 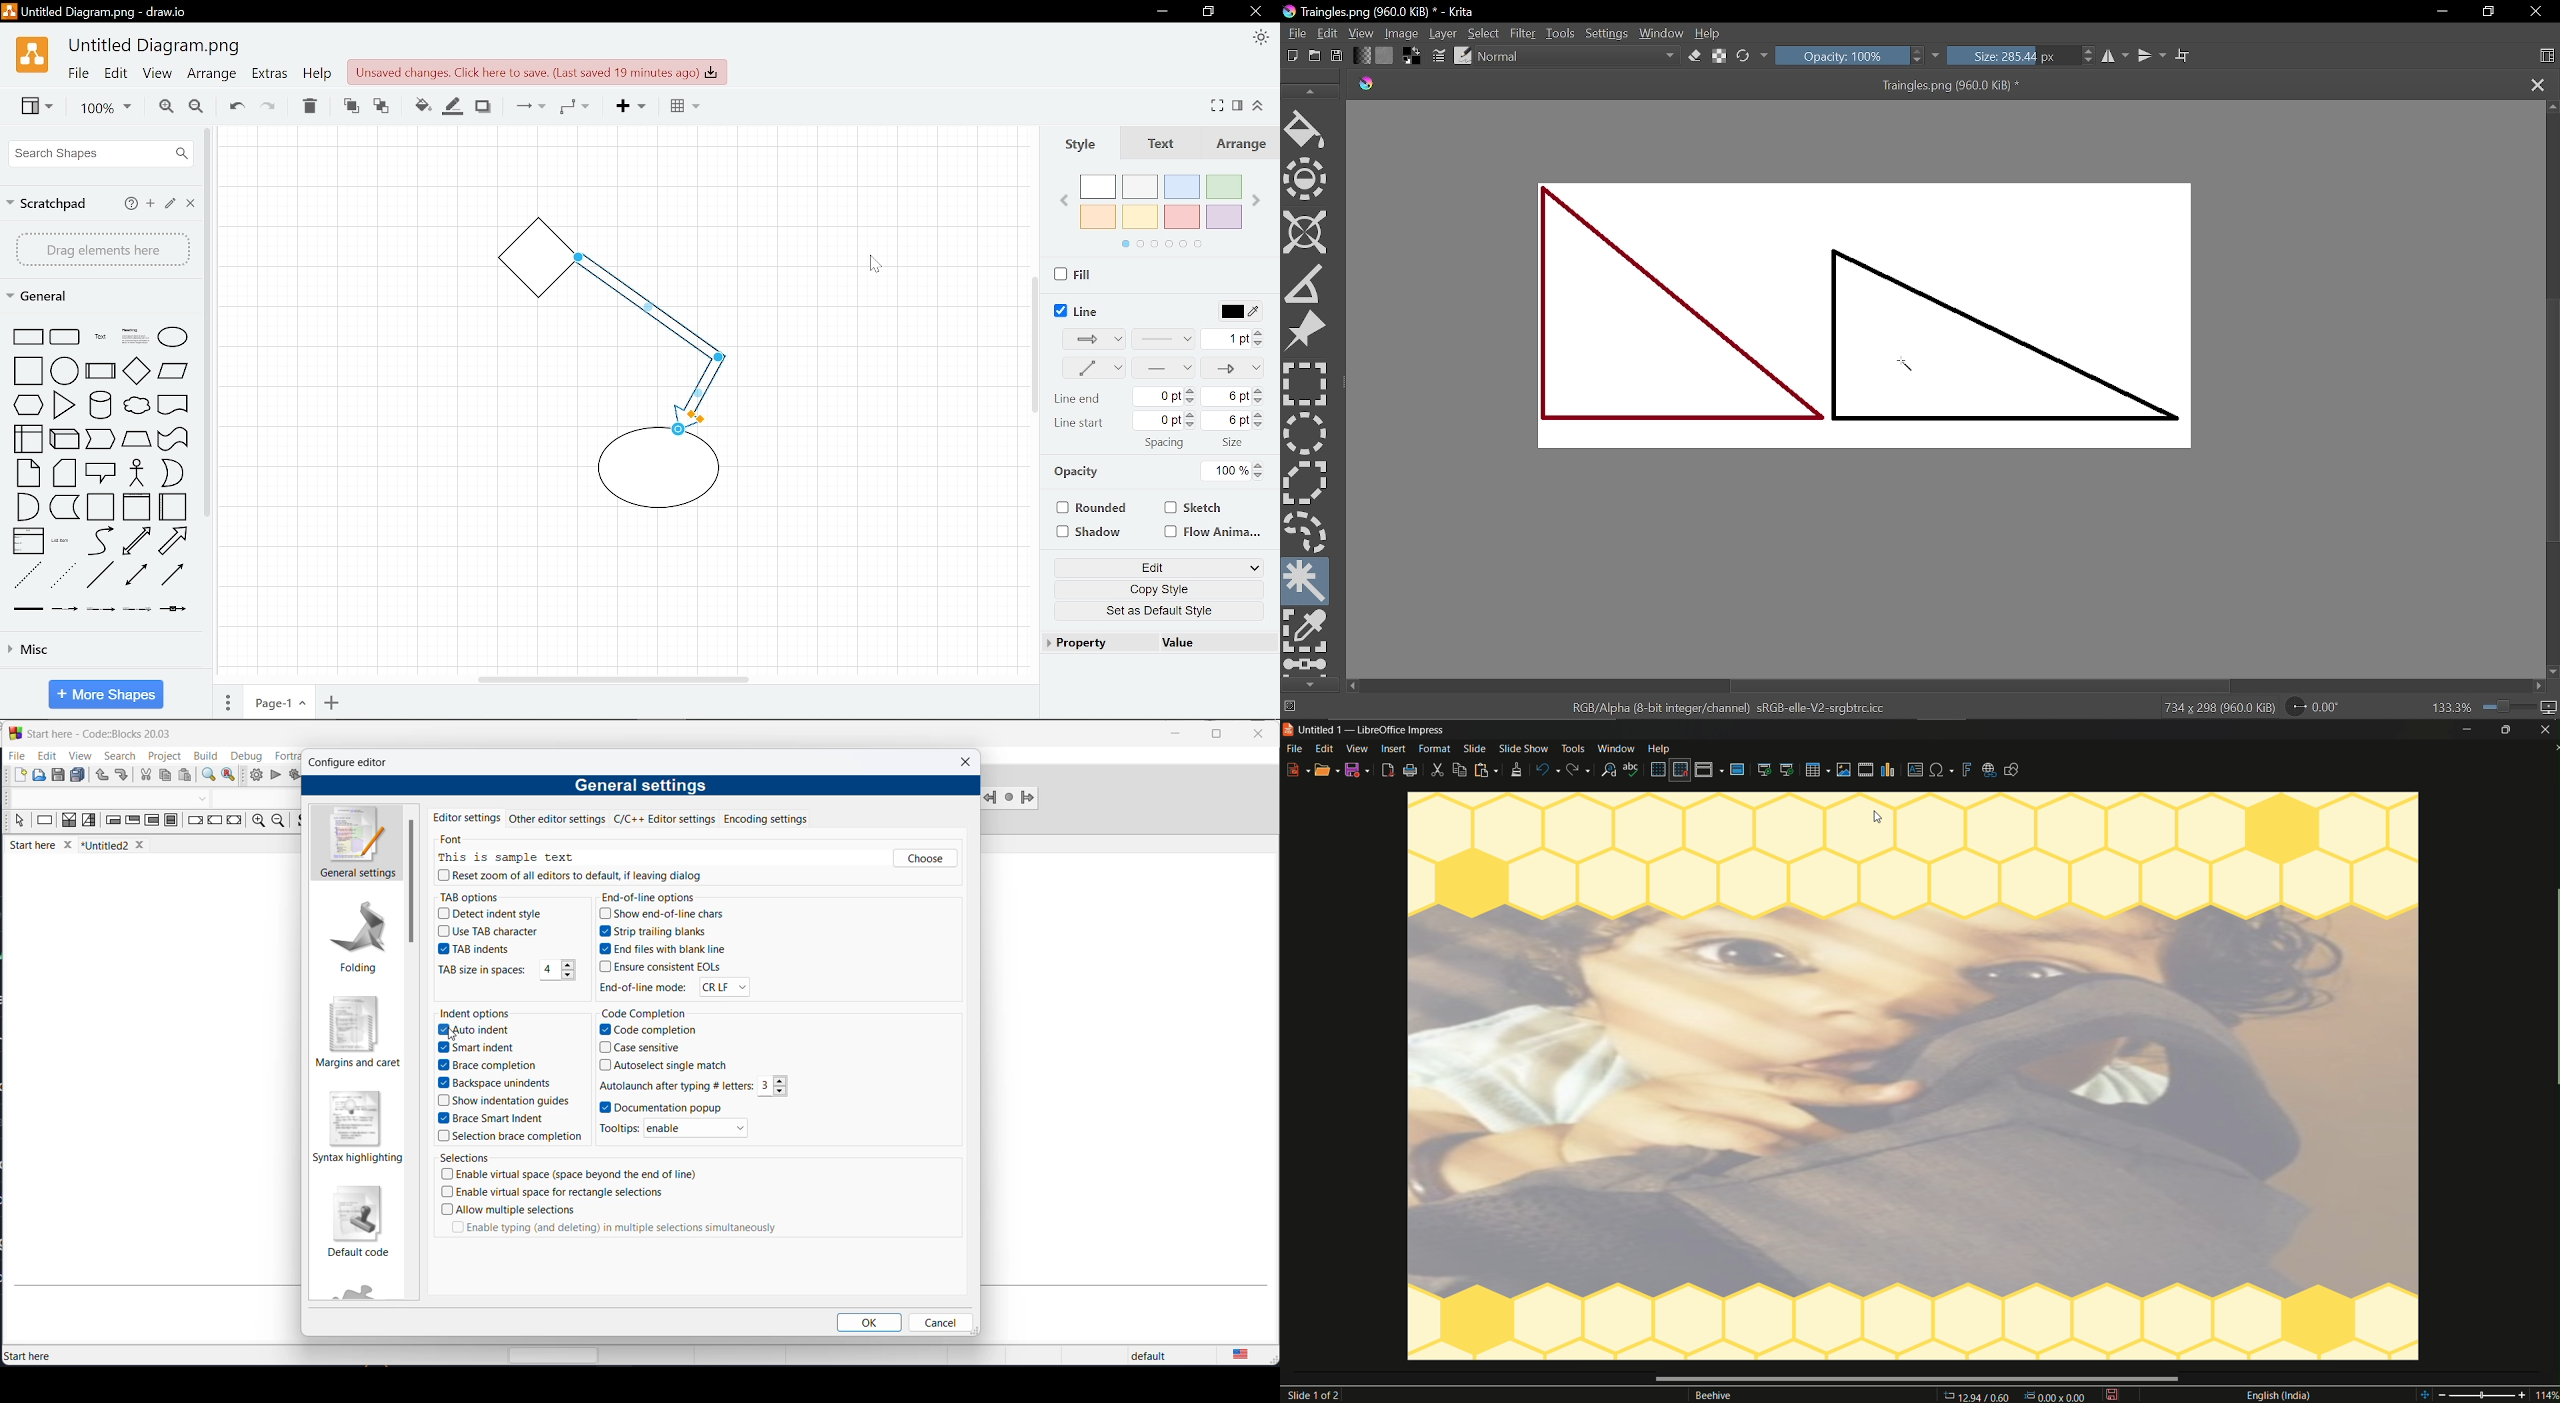 I want to click on print, so click(x=1411, y=770).